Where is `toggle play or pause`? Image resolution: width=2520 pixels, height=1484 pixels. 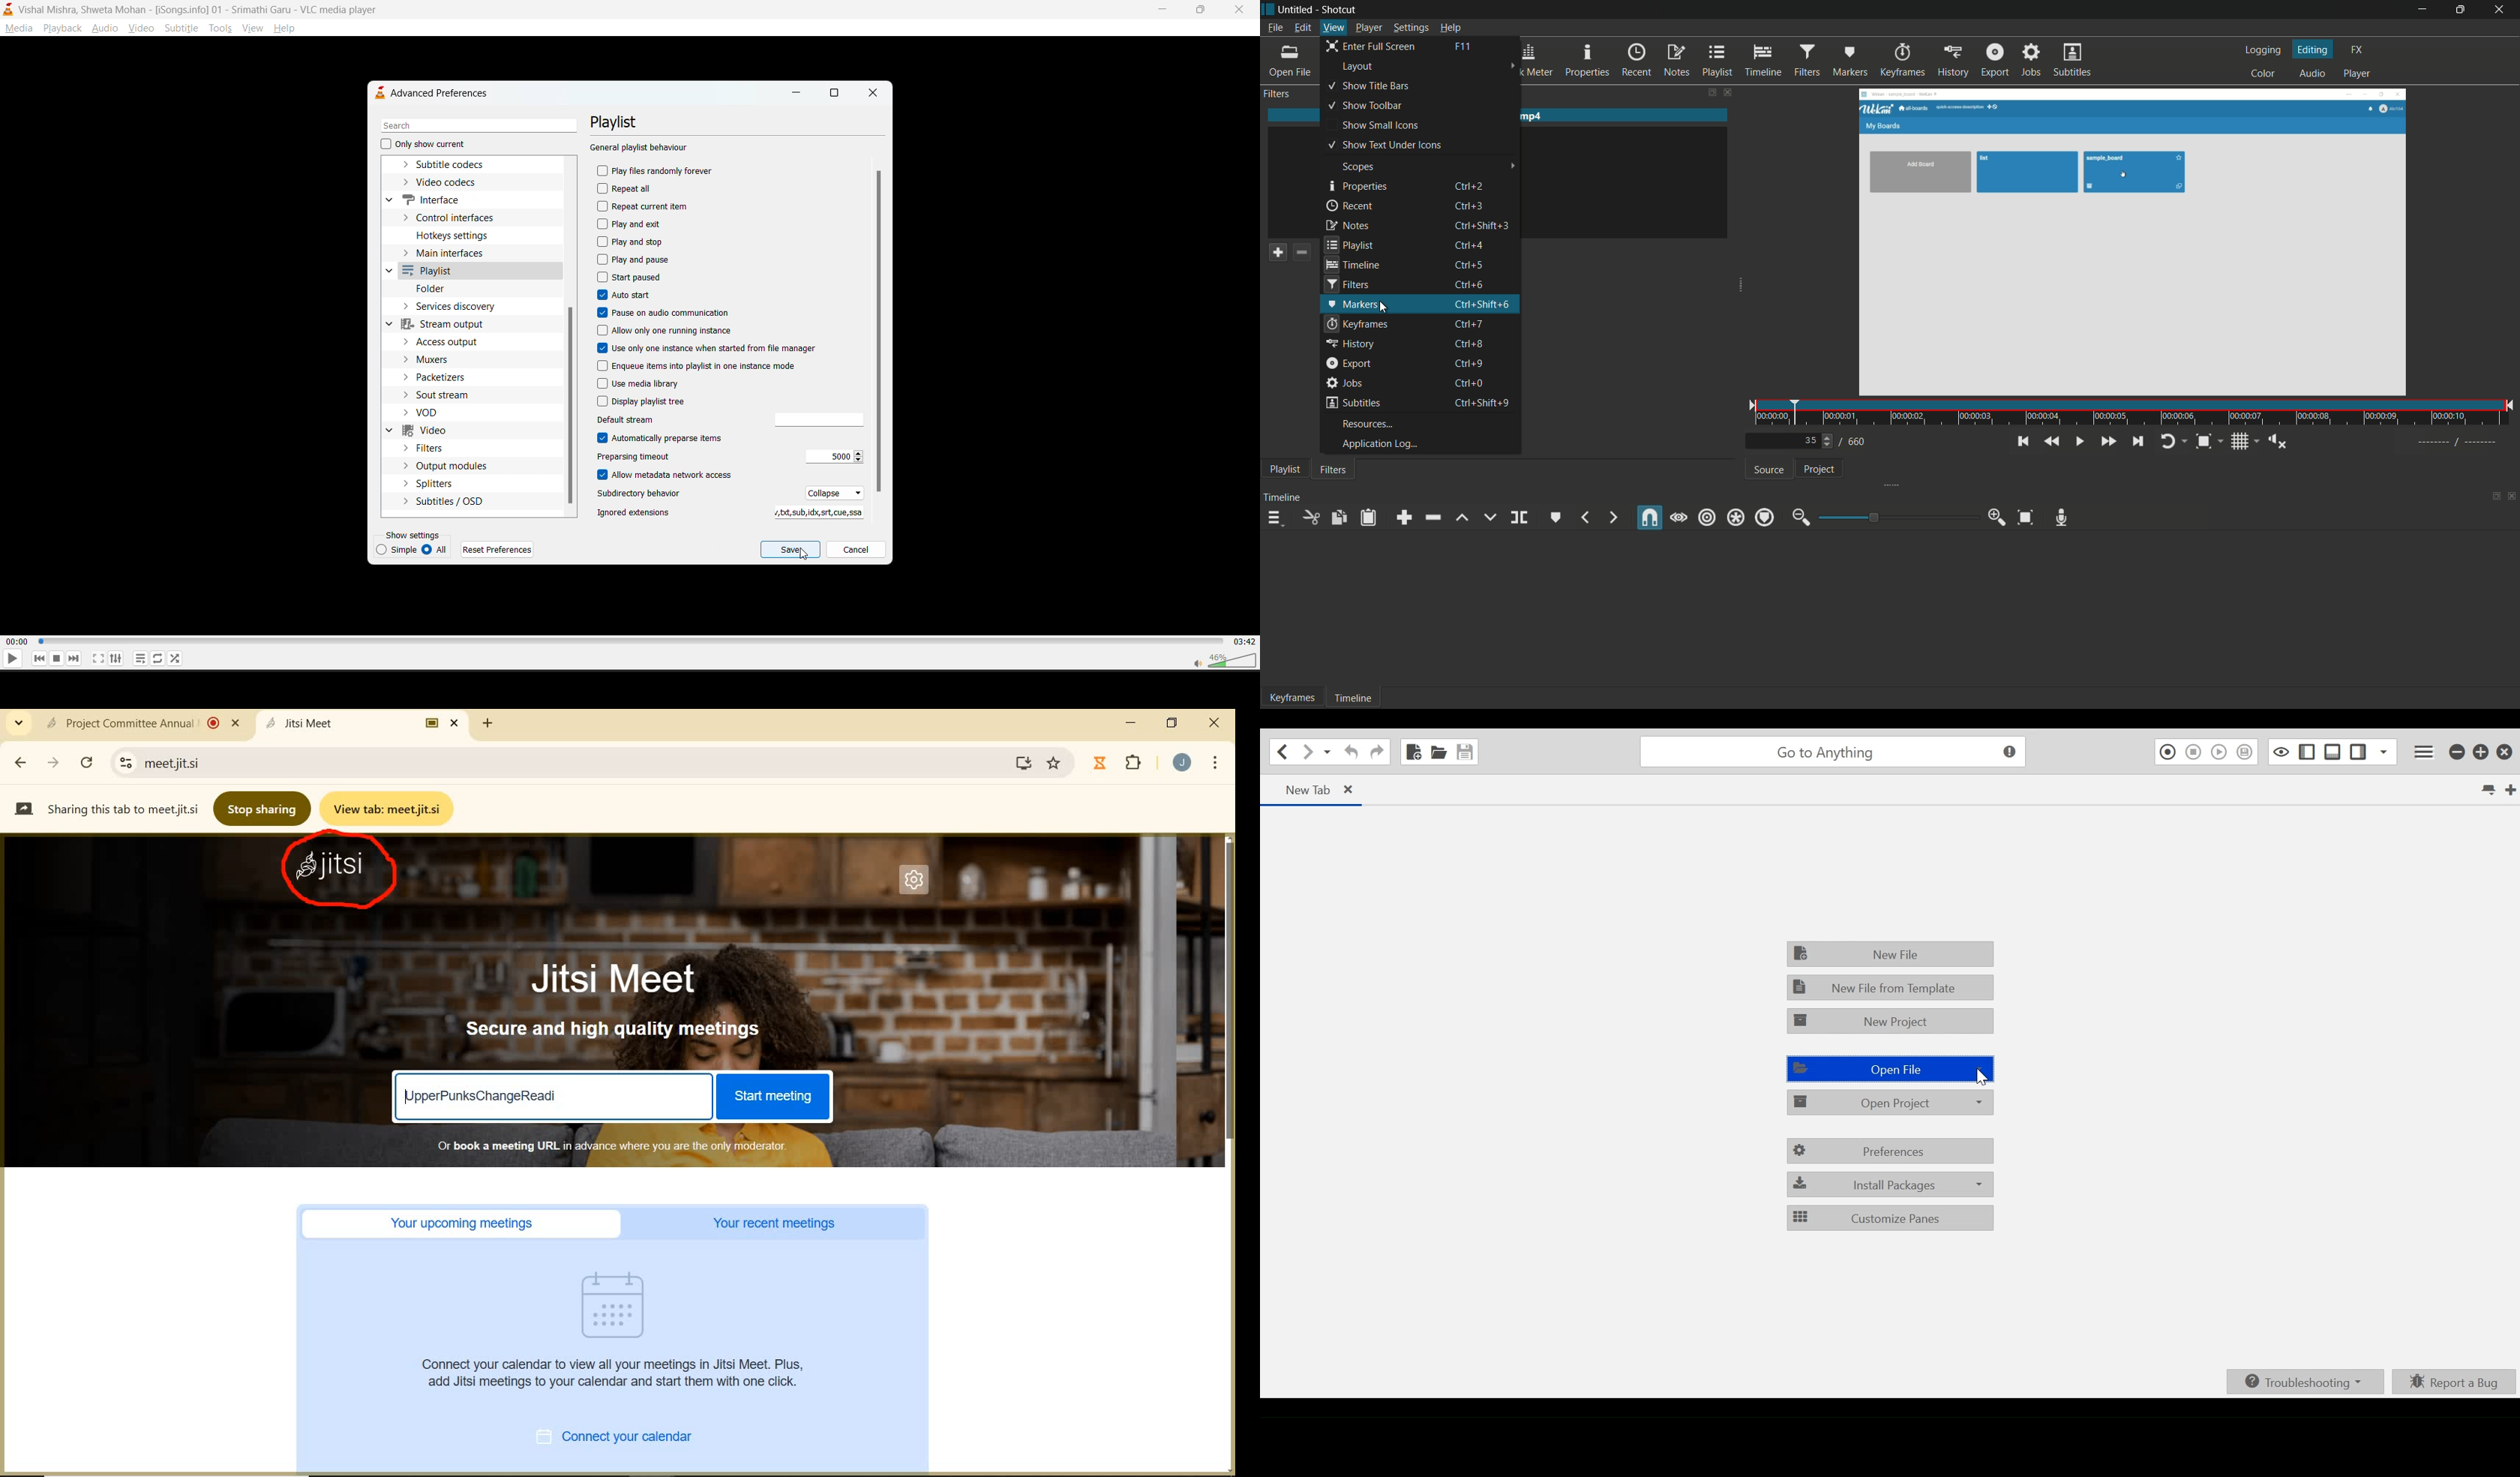
toggle play or pause is located at coordinates (2078, 442).